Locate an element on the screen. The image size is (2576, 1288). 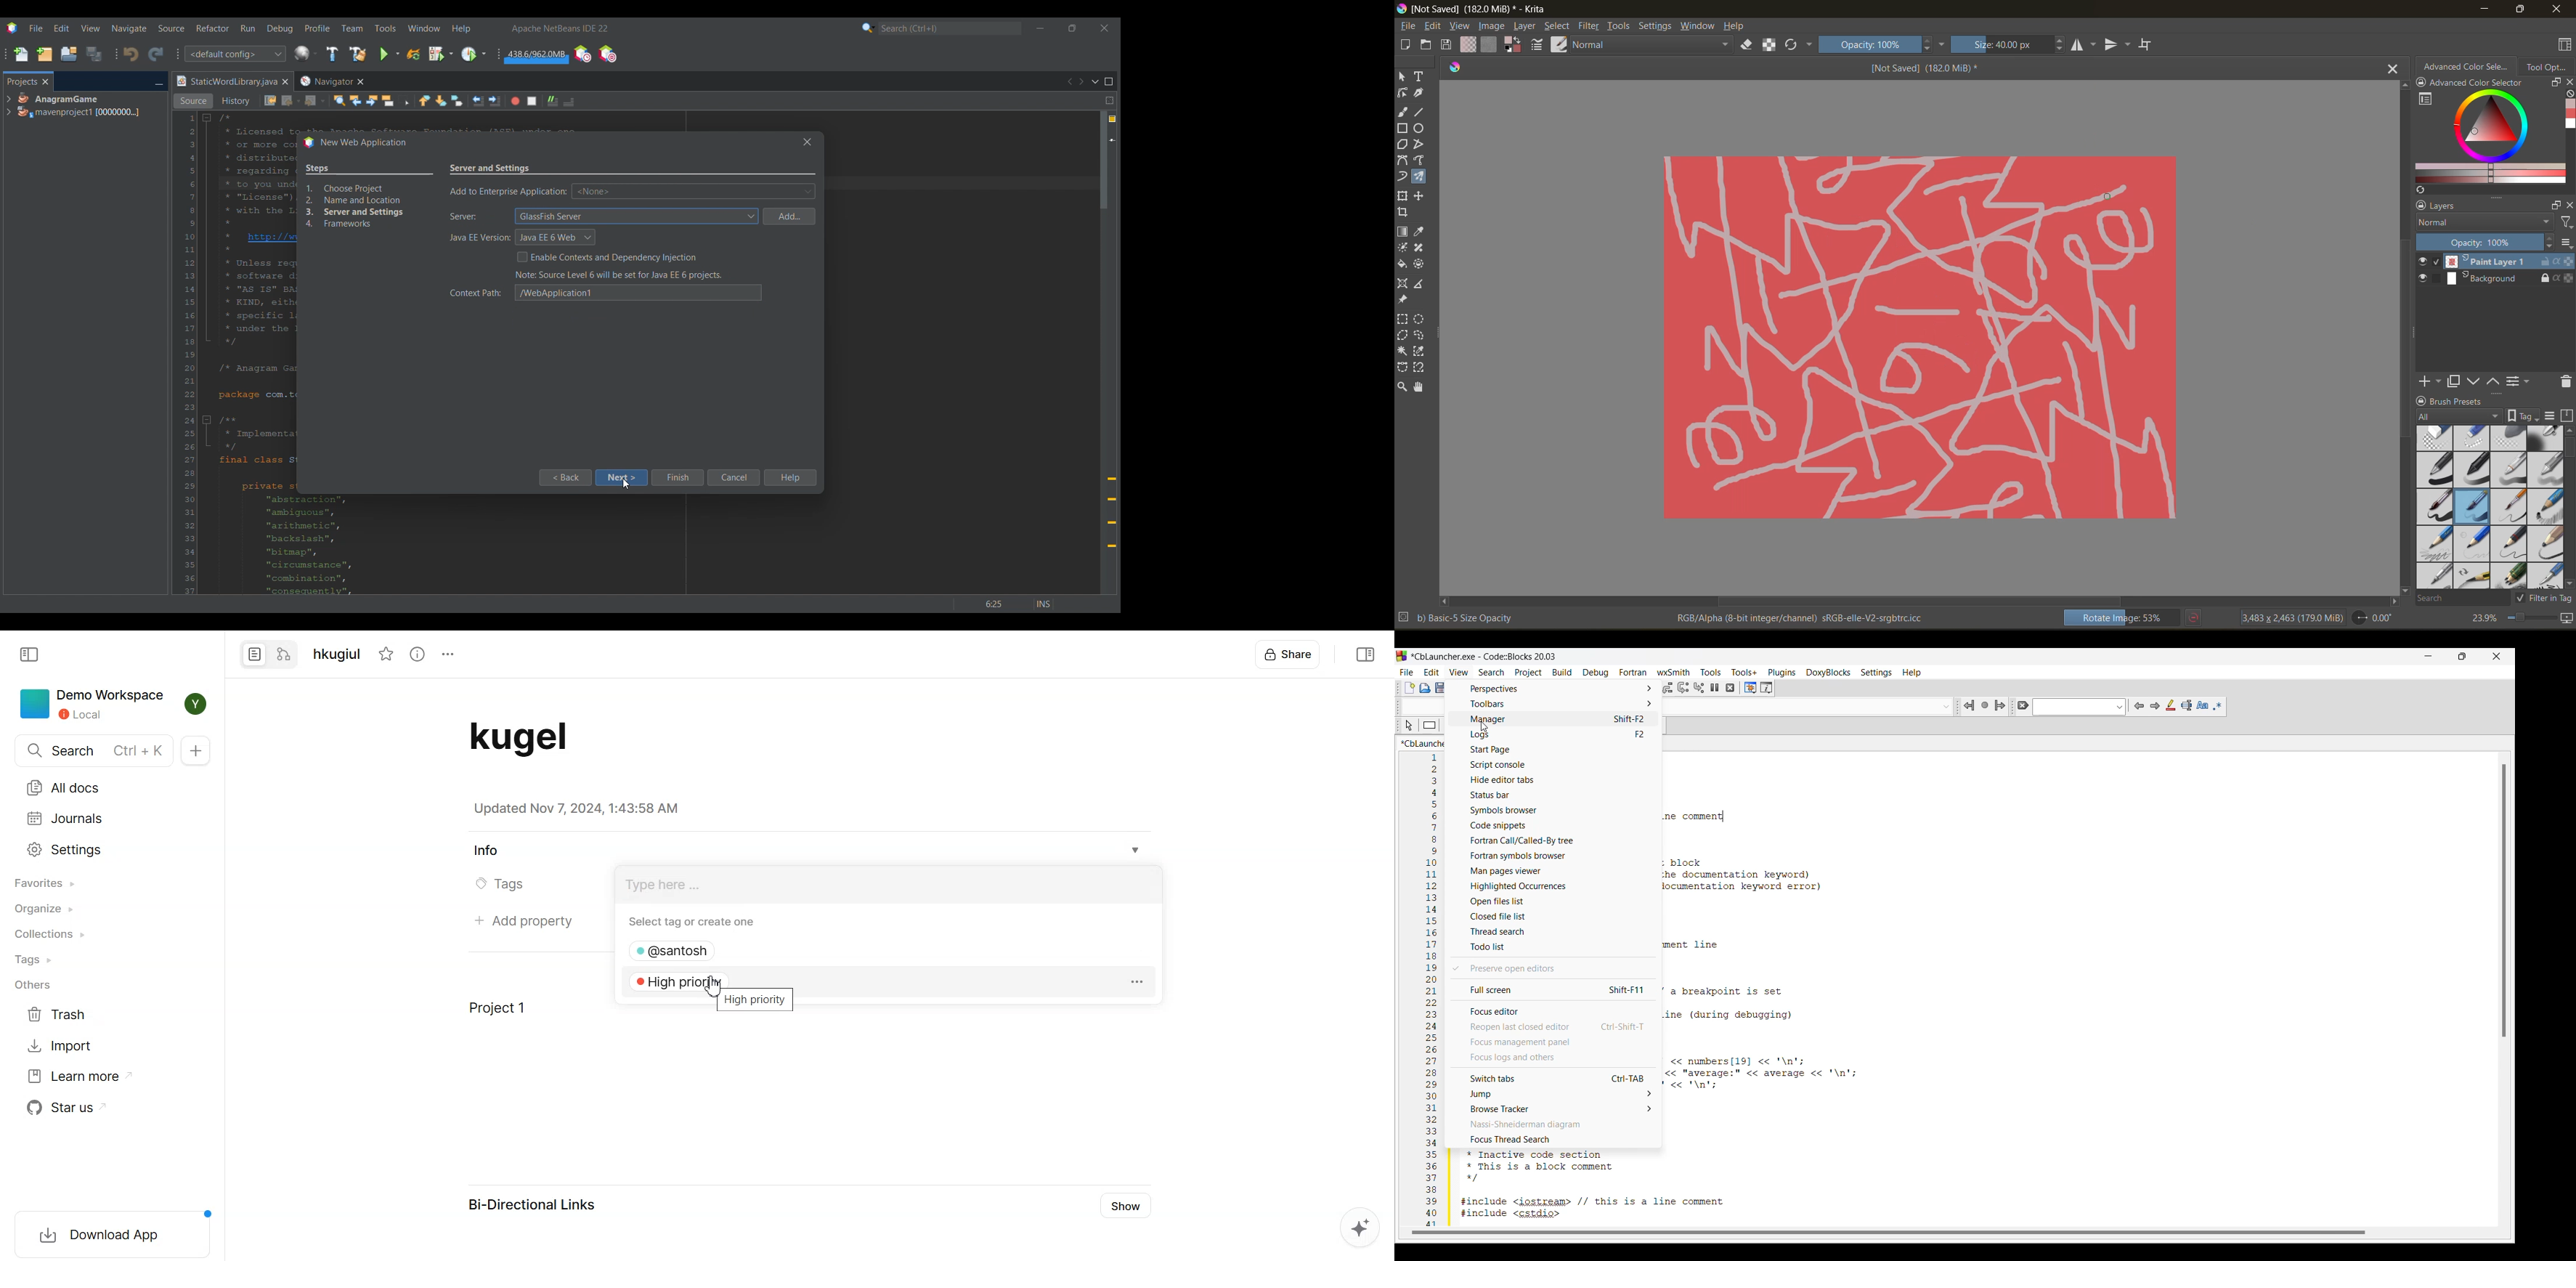
metadata is located at coordinates (1670, 618).